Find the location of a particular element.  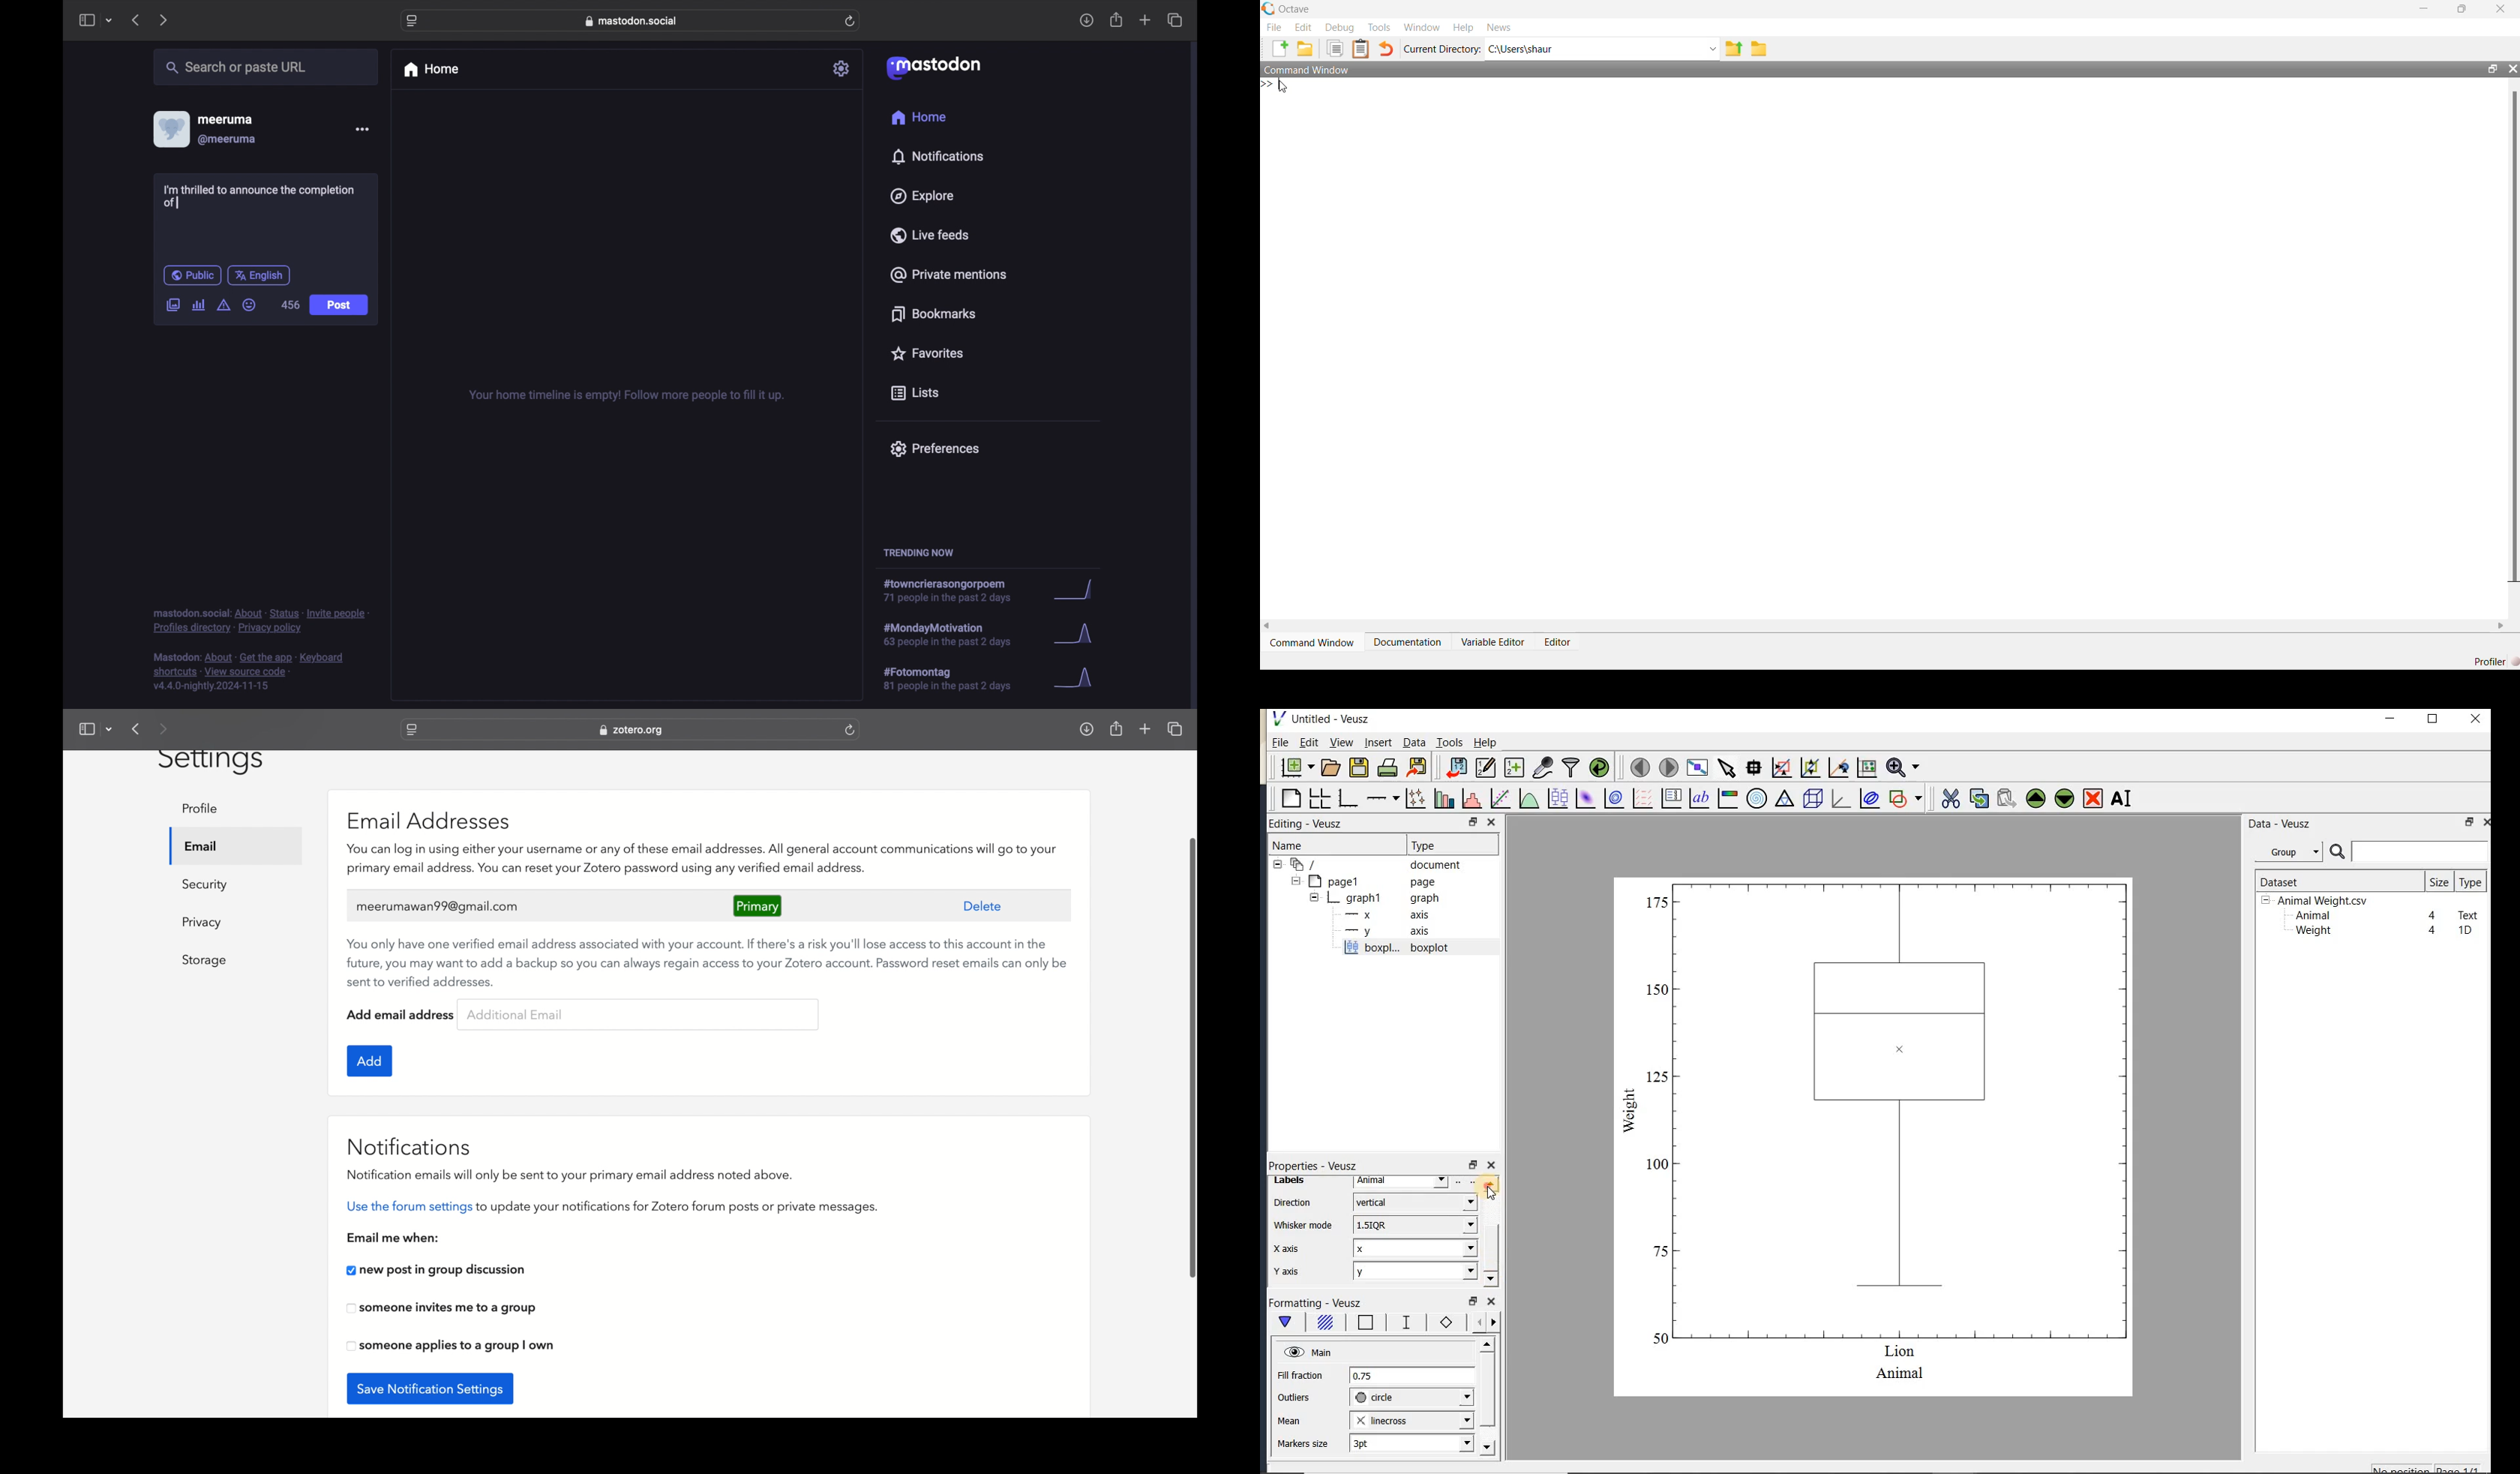

minimise is located at coordinates (2424, 8).